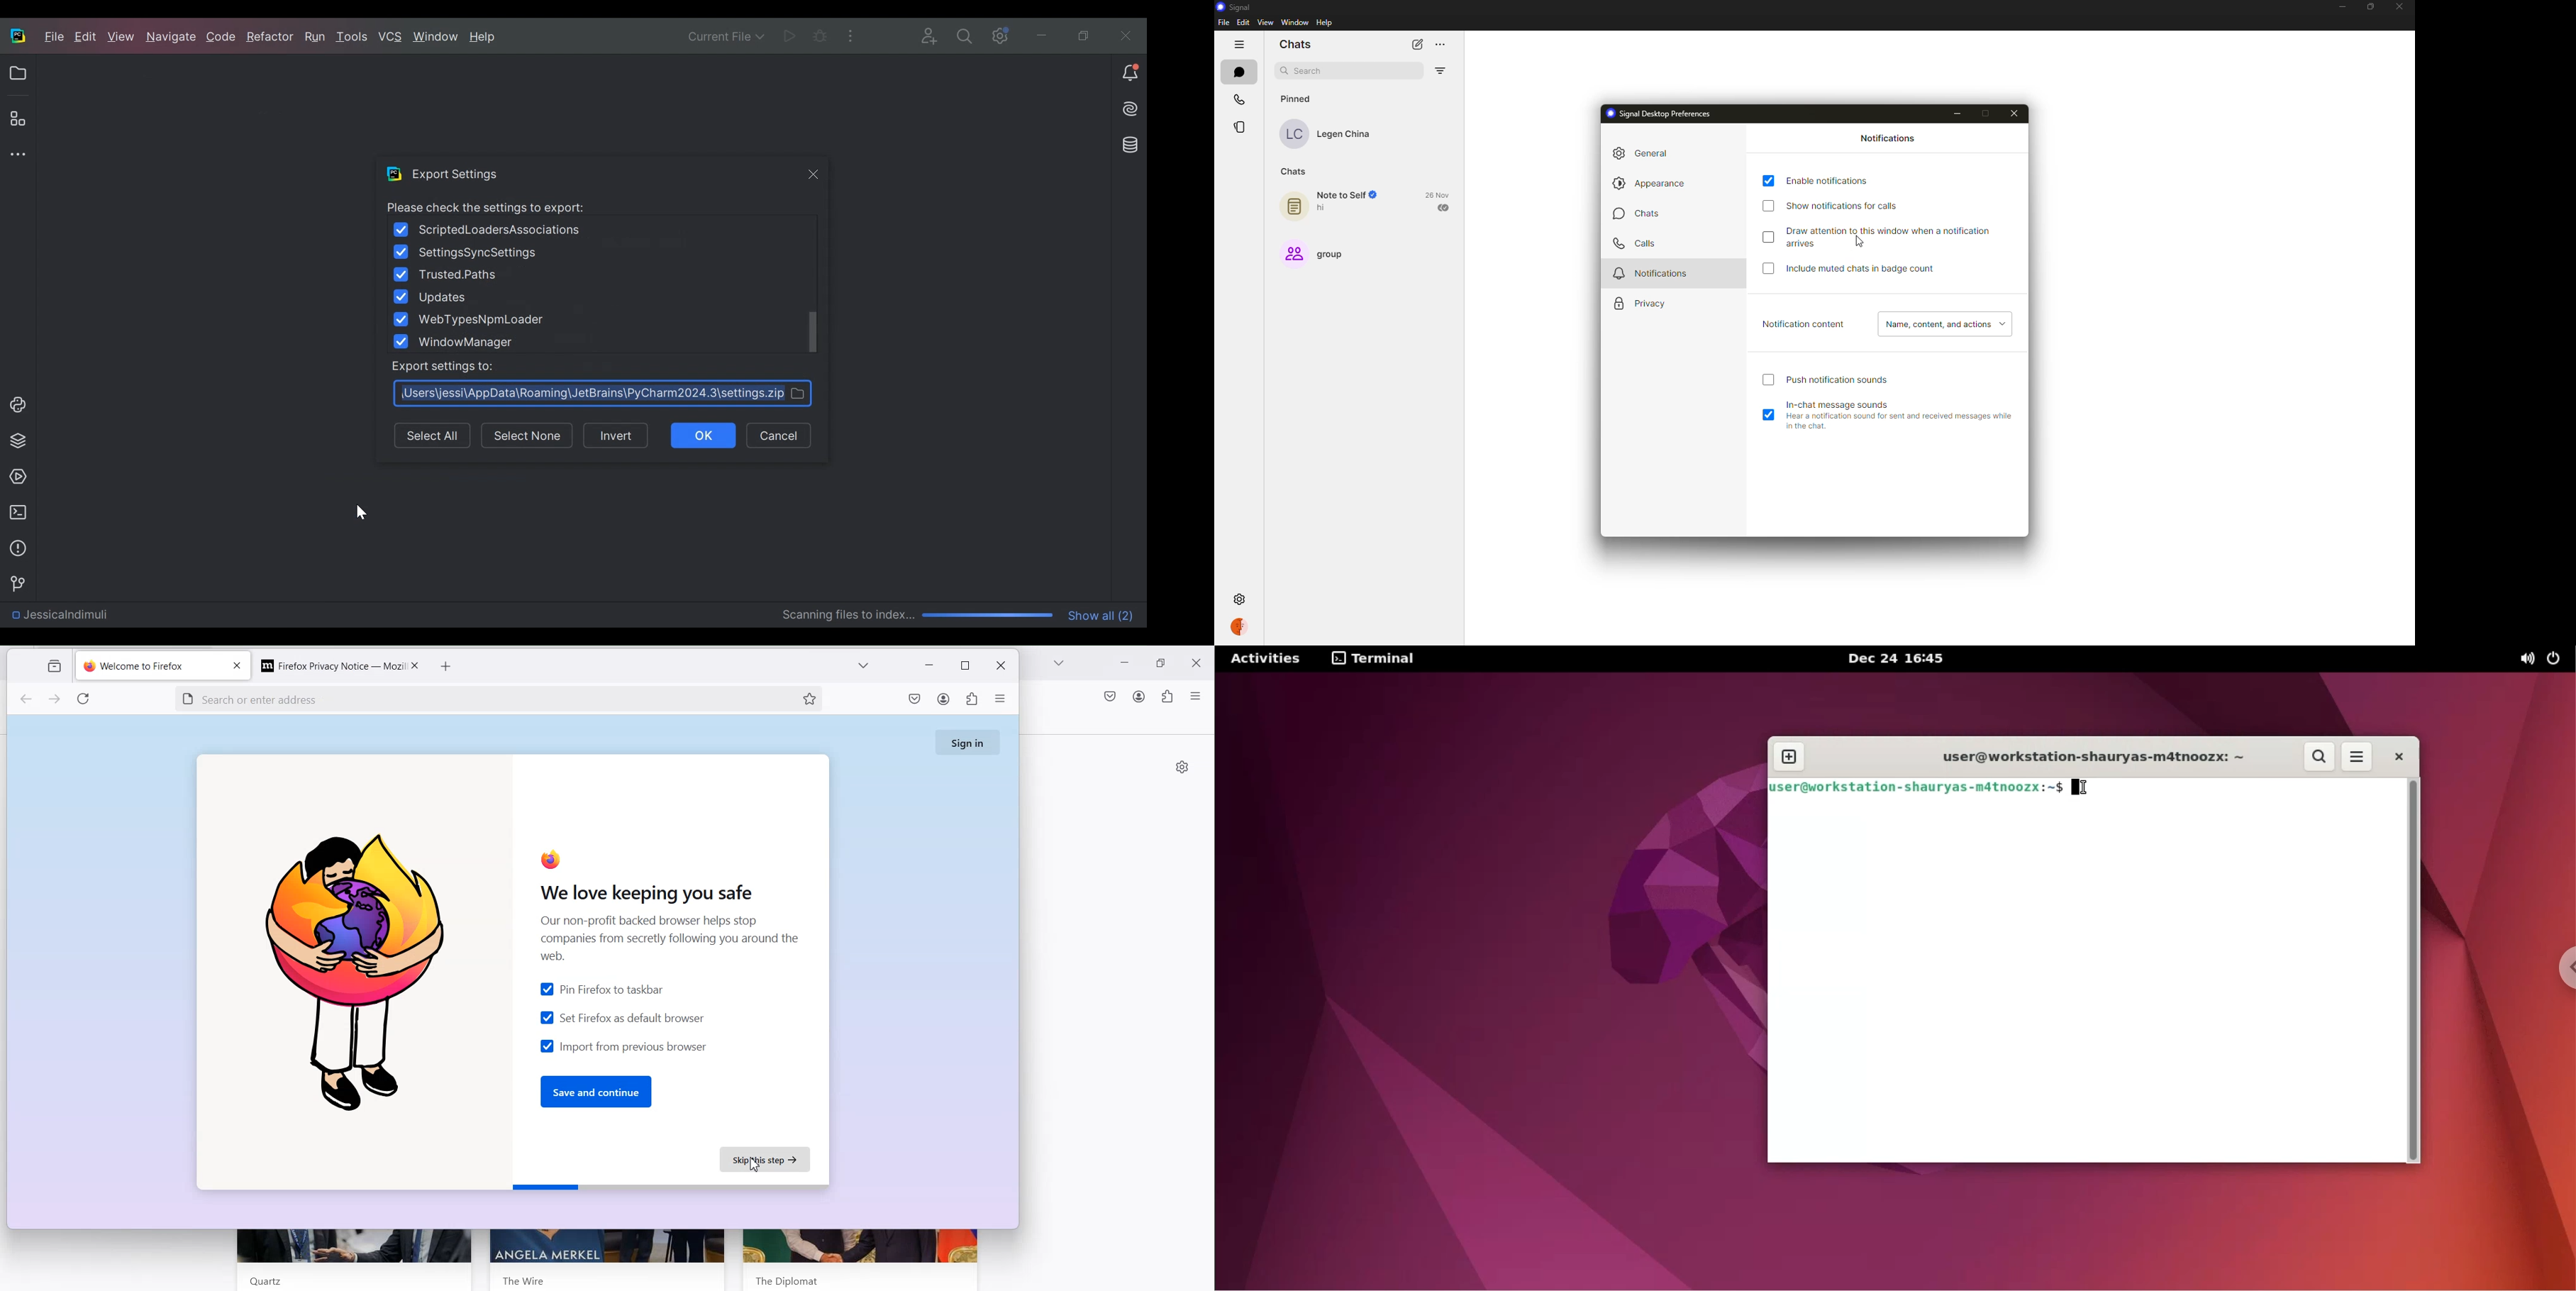 This screenshot has height=1316, width=2576. I want to click on close, so click(2017, 115).